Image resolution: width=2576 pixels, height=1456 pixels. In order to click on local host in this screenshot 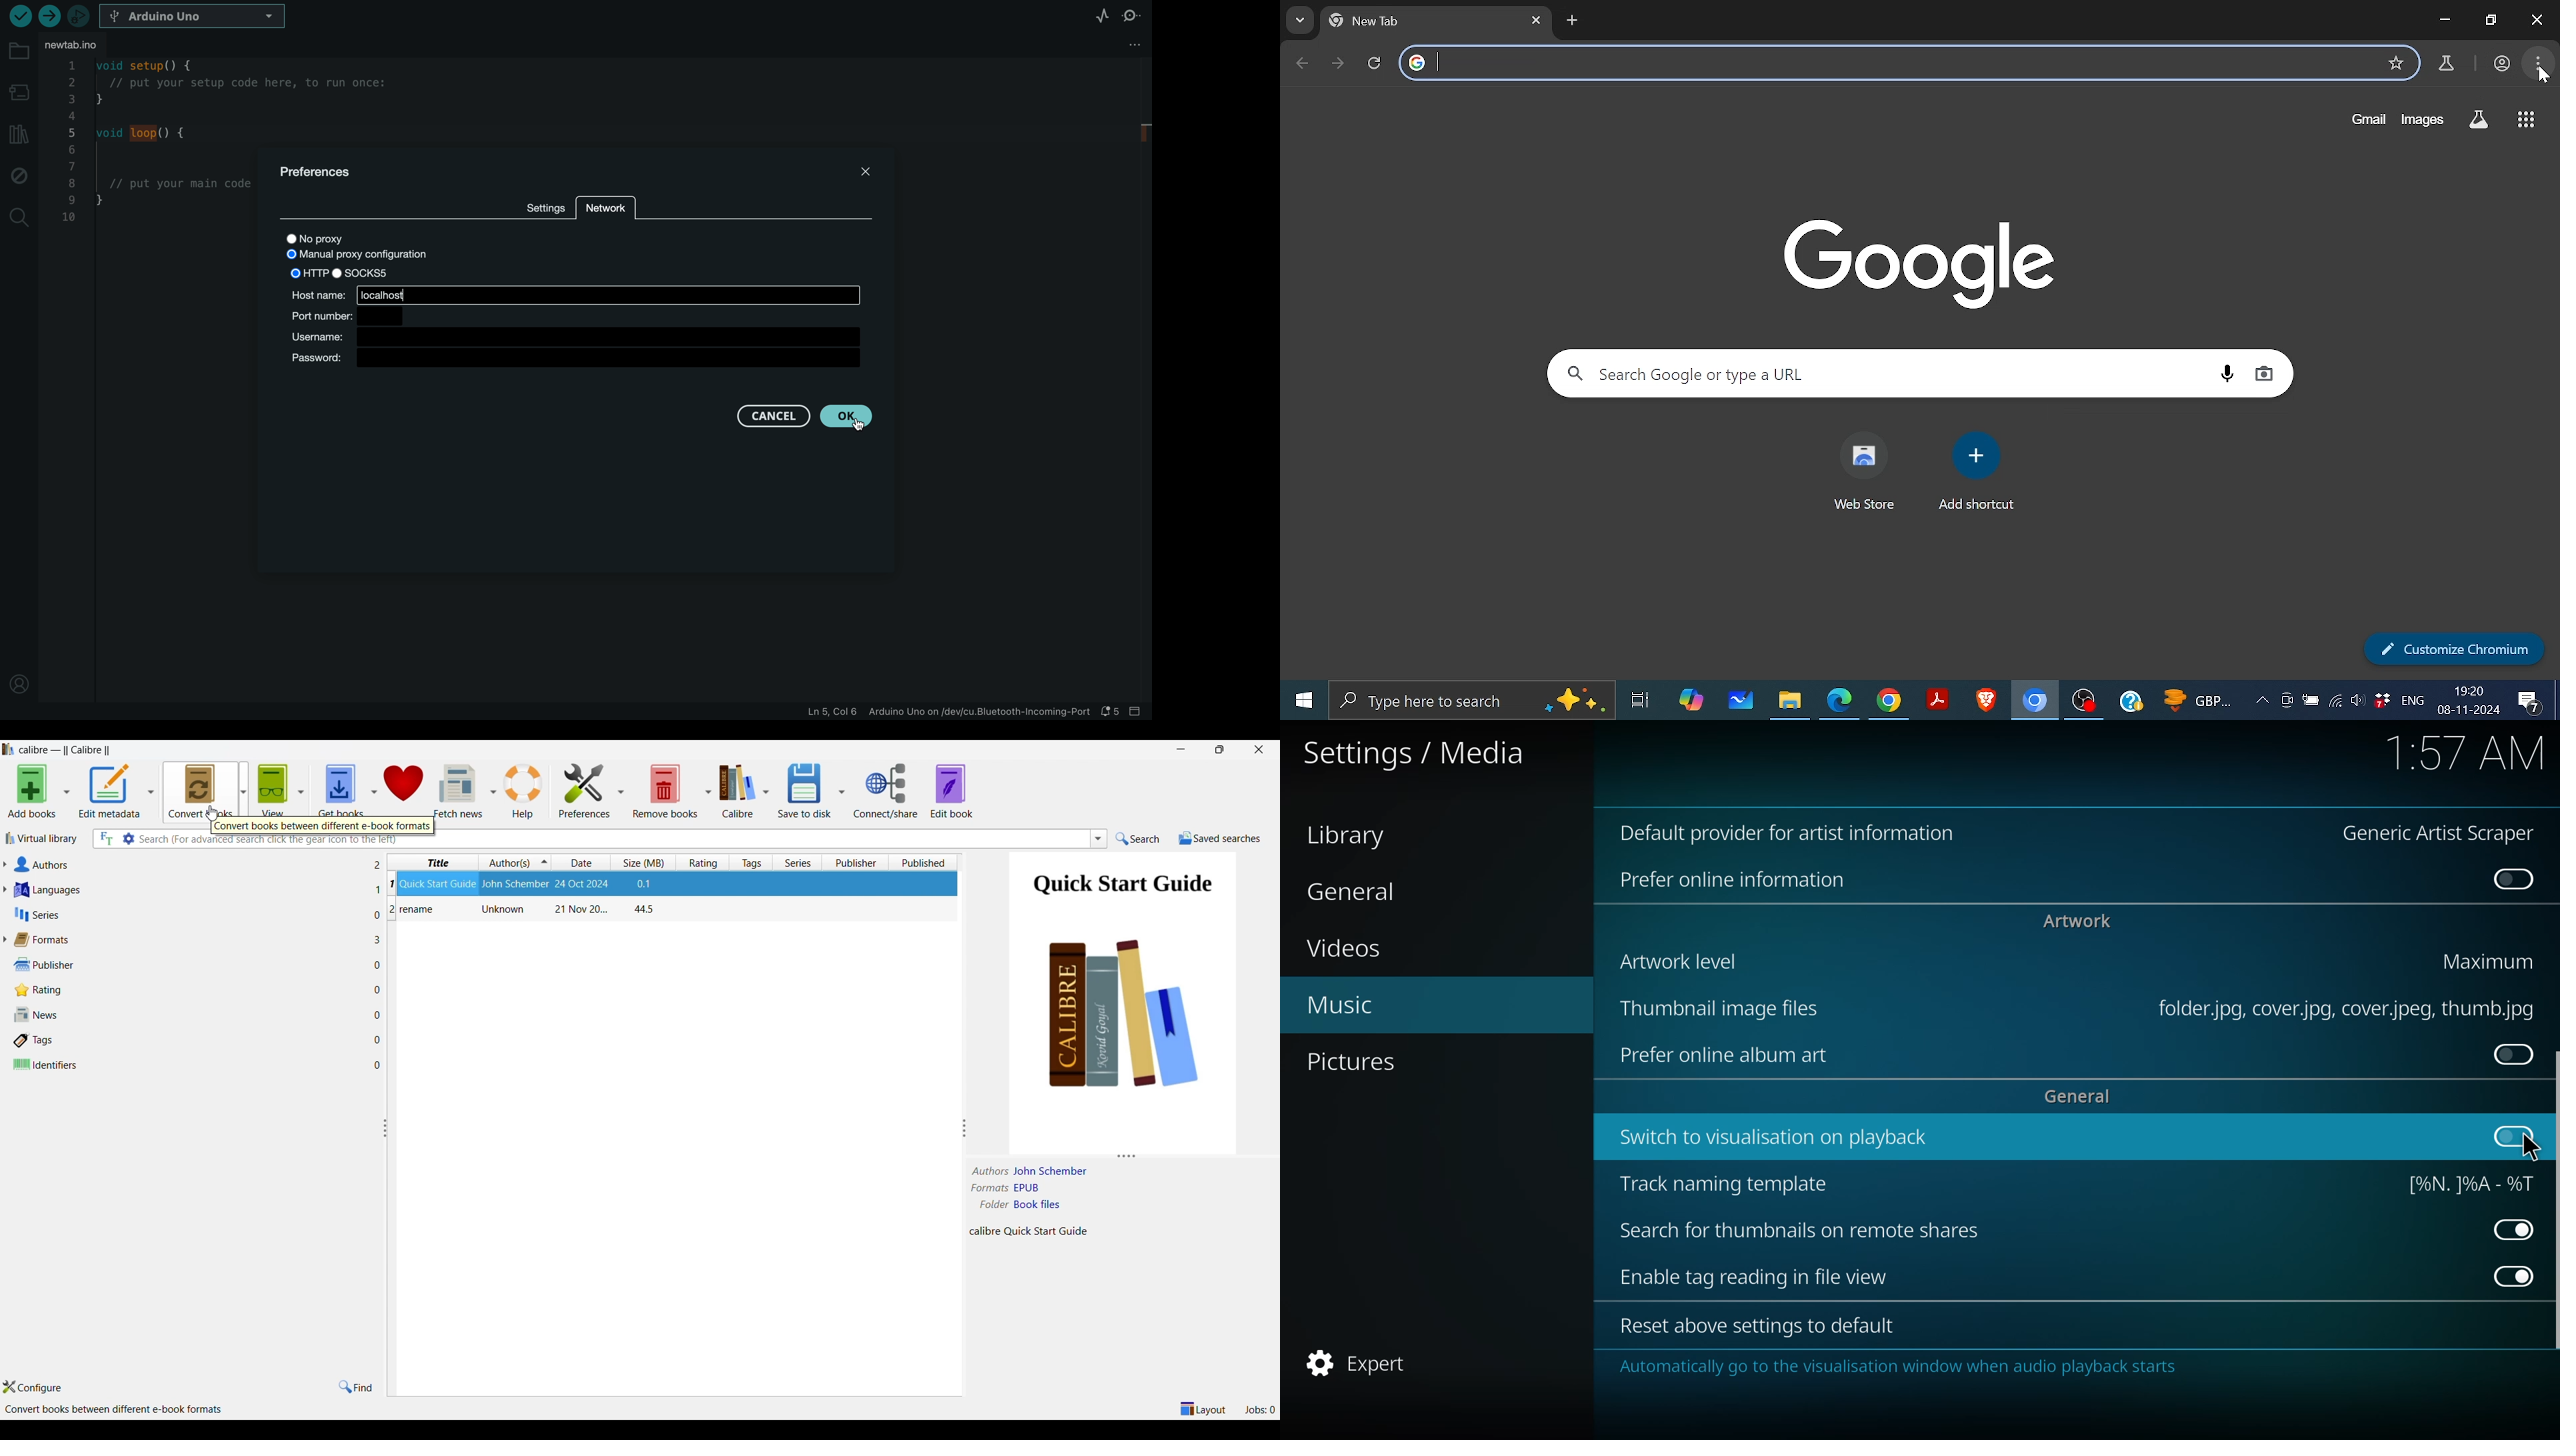, I will do `click(611, 294)`.